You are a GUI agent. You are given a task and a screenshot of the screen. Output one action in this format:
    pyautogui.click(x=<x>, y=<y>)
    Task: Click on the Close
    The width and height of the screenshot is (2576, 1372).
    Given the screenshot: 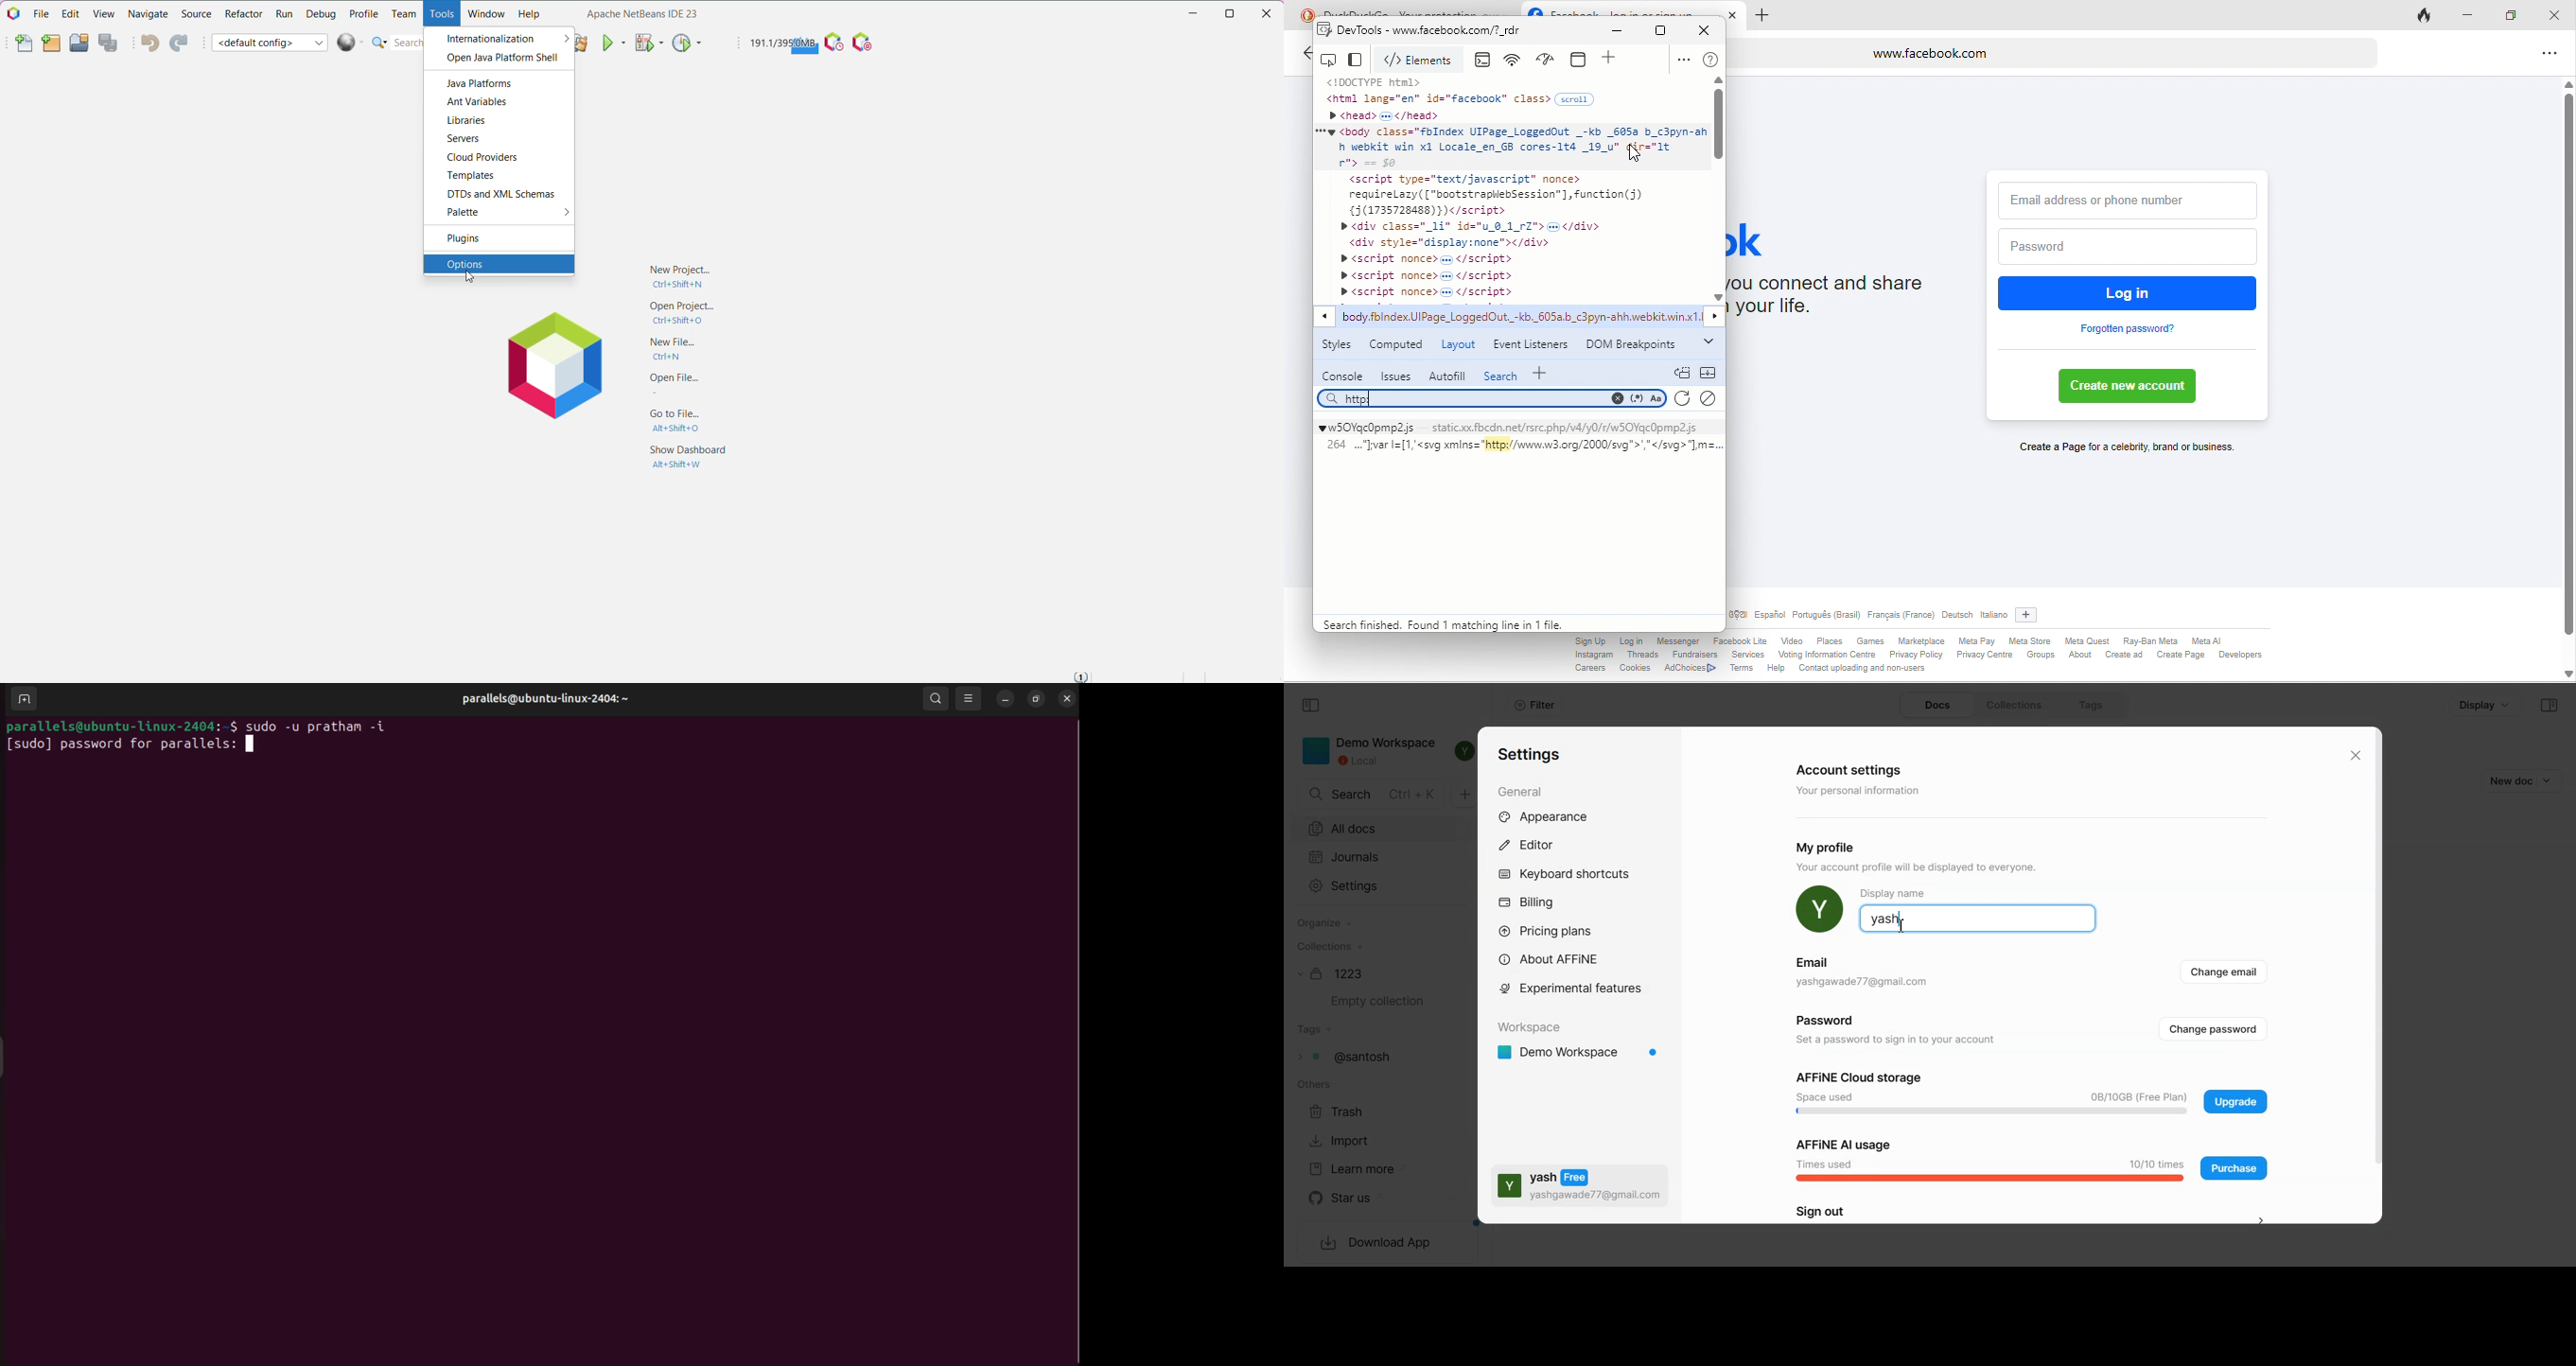 What is the action you would take?
    pyautogui.click(x=2353, y=756)
    